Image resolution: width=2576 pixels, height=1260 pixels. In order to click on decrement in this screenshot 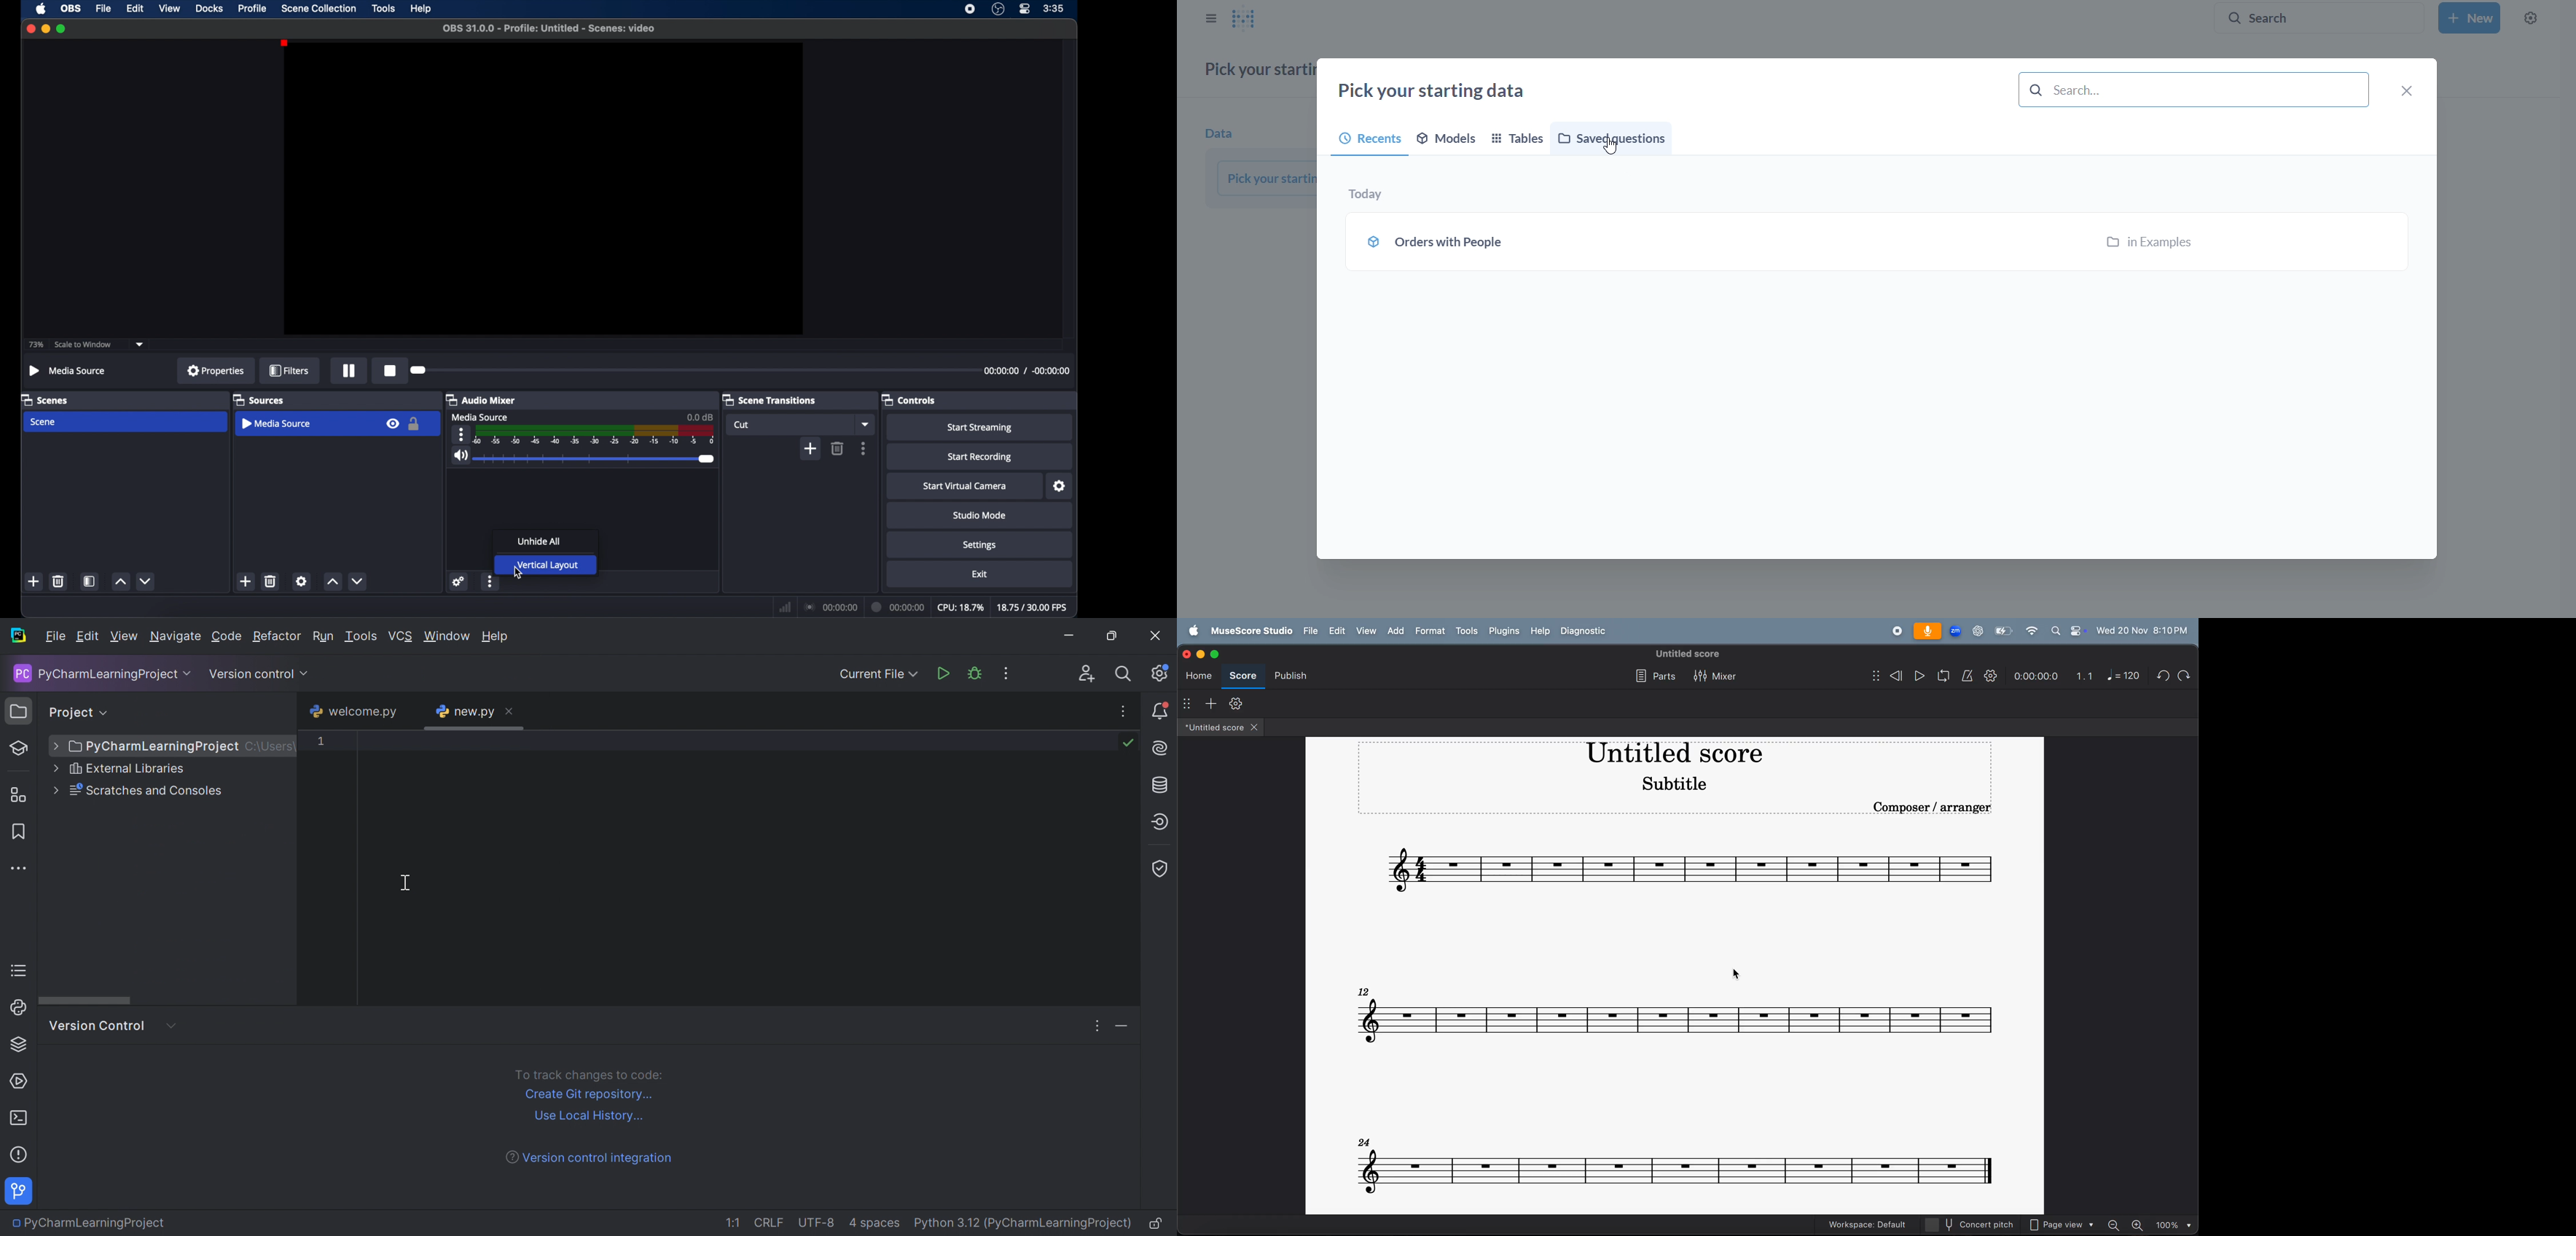, I will do `click(145, 581)`.